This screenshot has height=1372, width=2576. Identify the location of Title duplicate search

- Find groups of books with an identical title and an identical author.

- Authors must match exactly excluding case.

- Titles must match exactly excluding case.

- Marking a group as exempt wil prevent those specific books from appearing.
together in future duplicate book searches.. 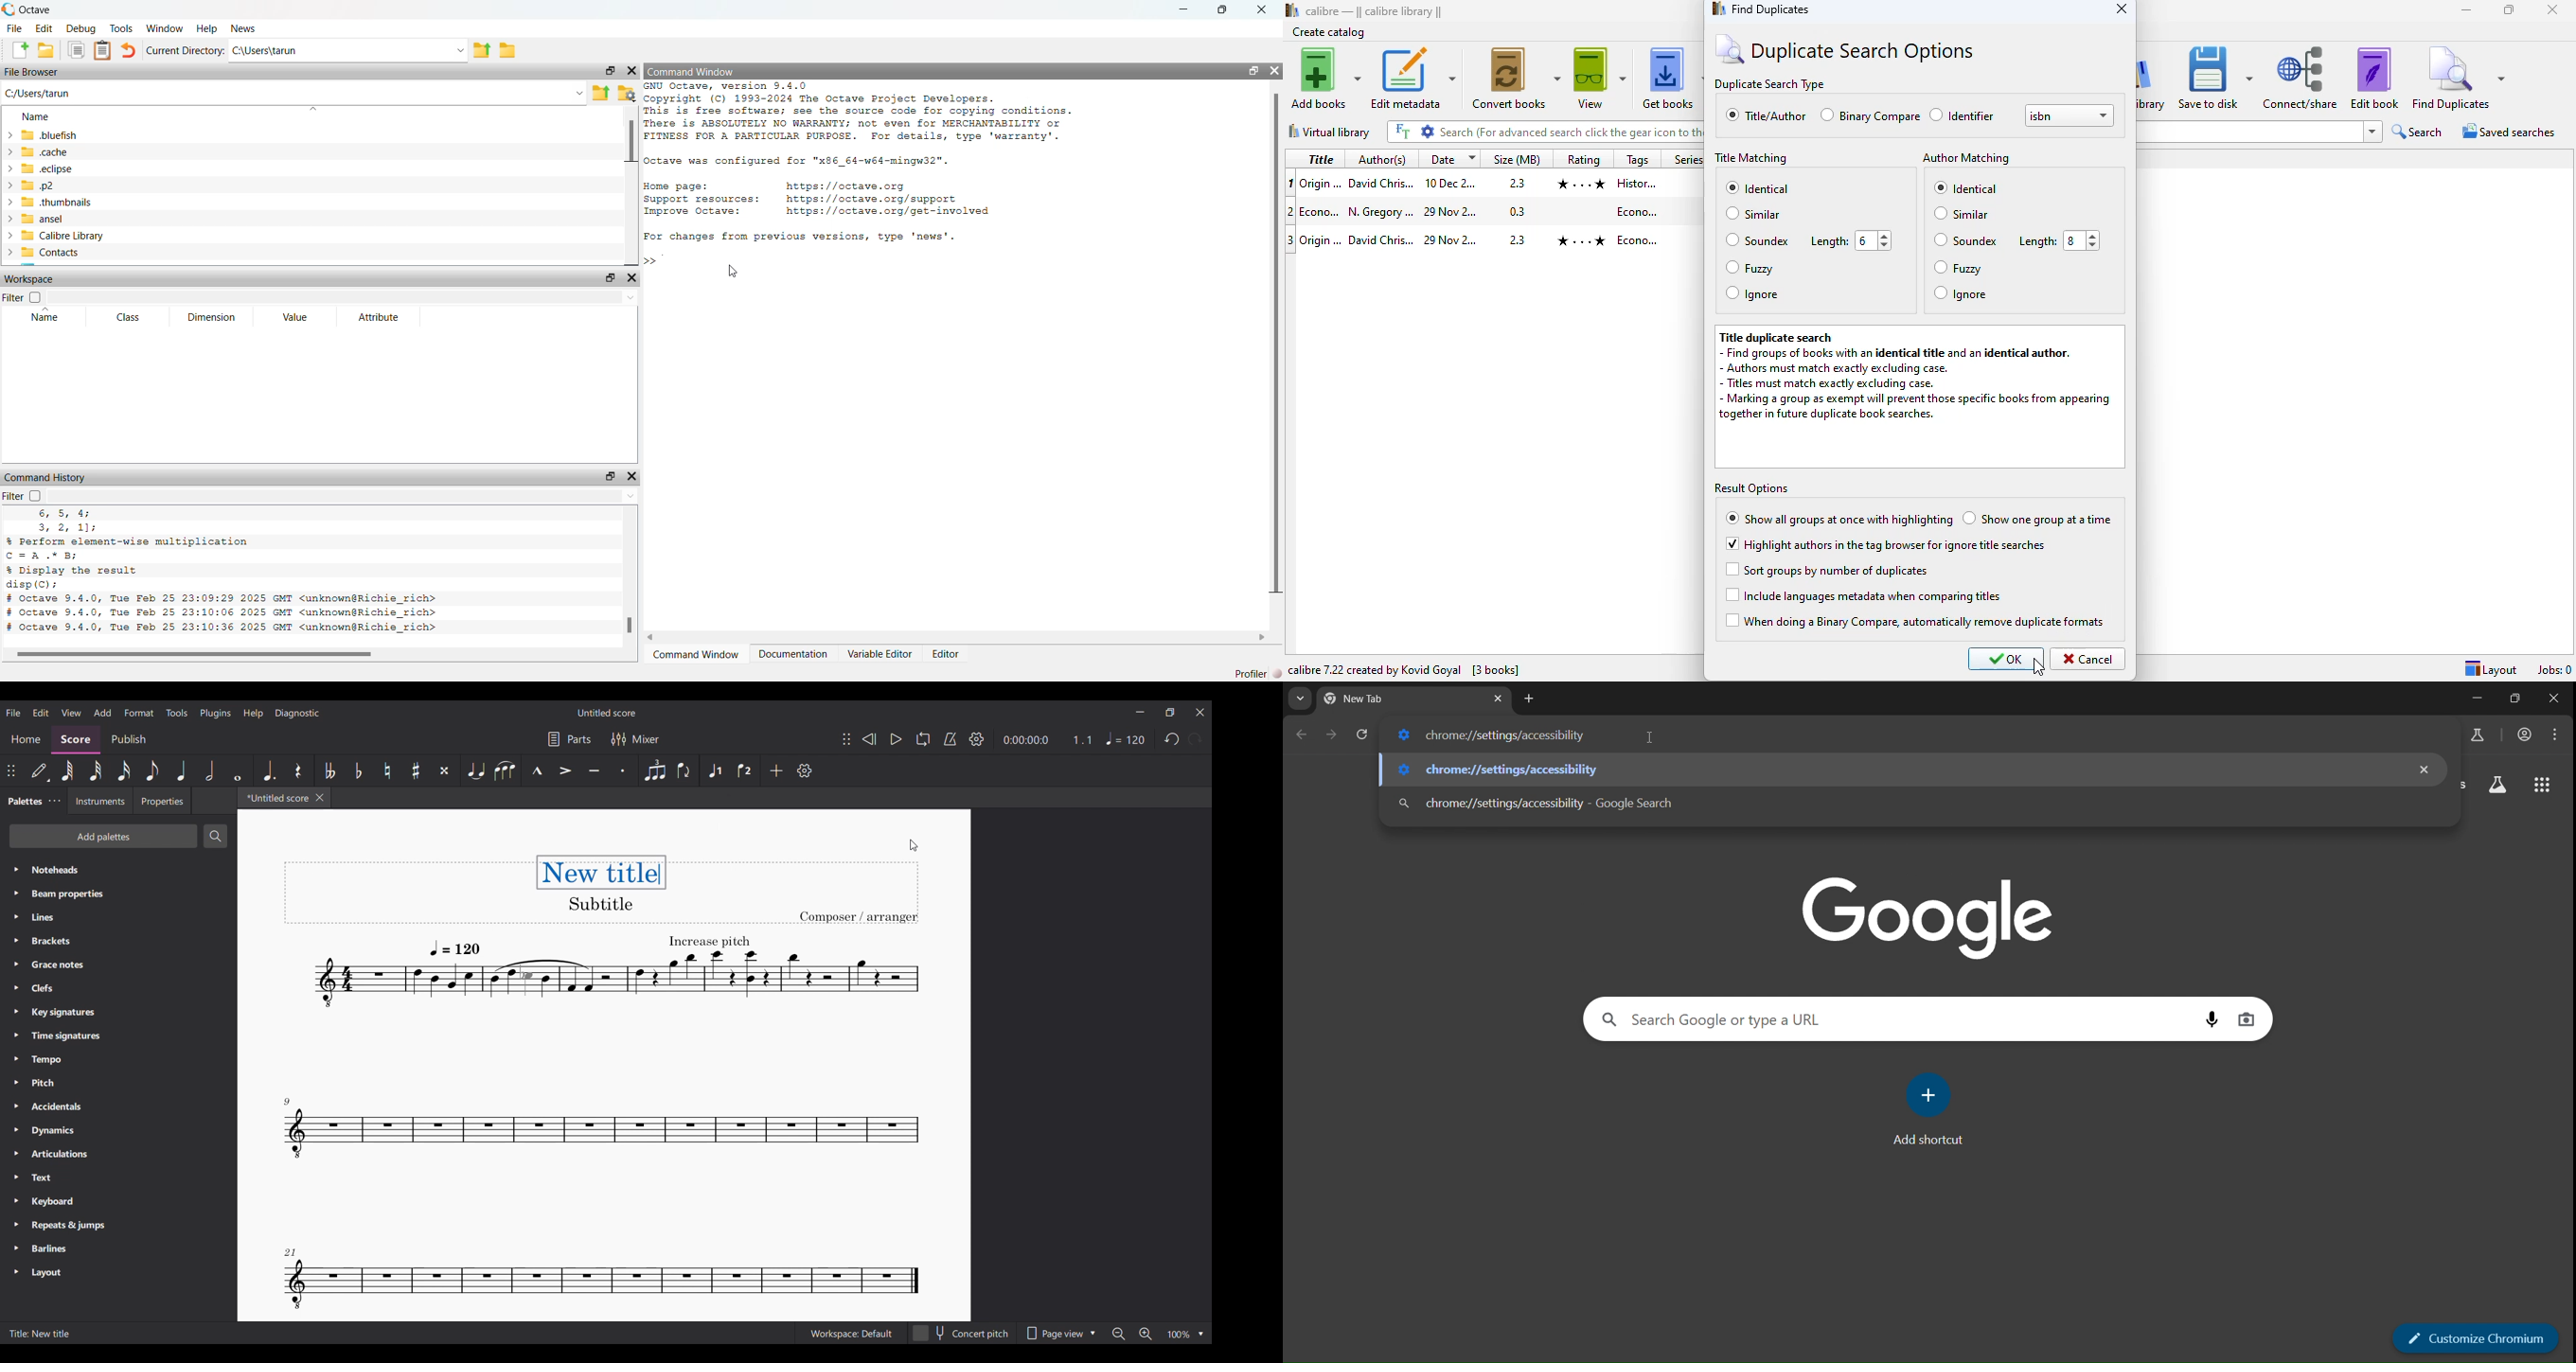
(1918, 396).